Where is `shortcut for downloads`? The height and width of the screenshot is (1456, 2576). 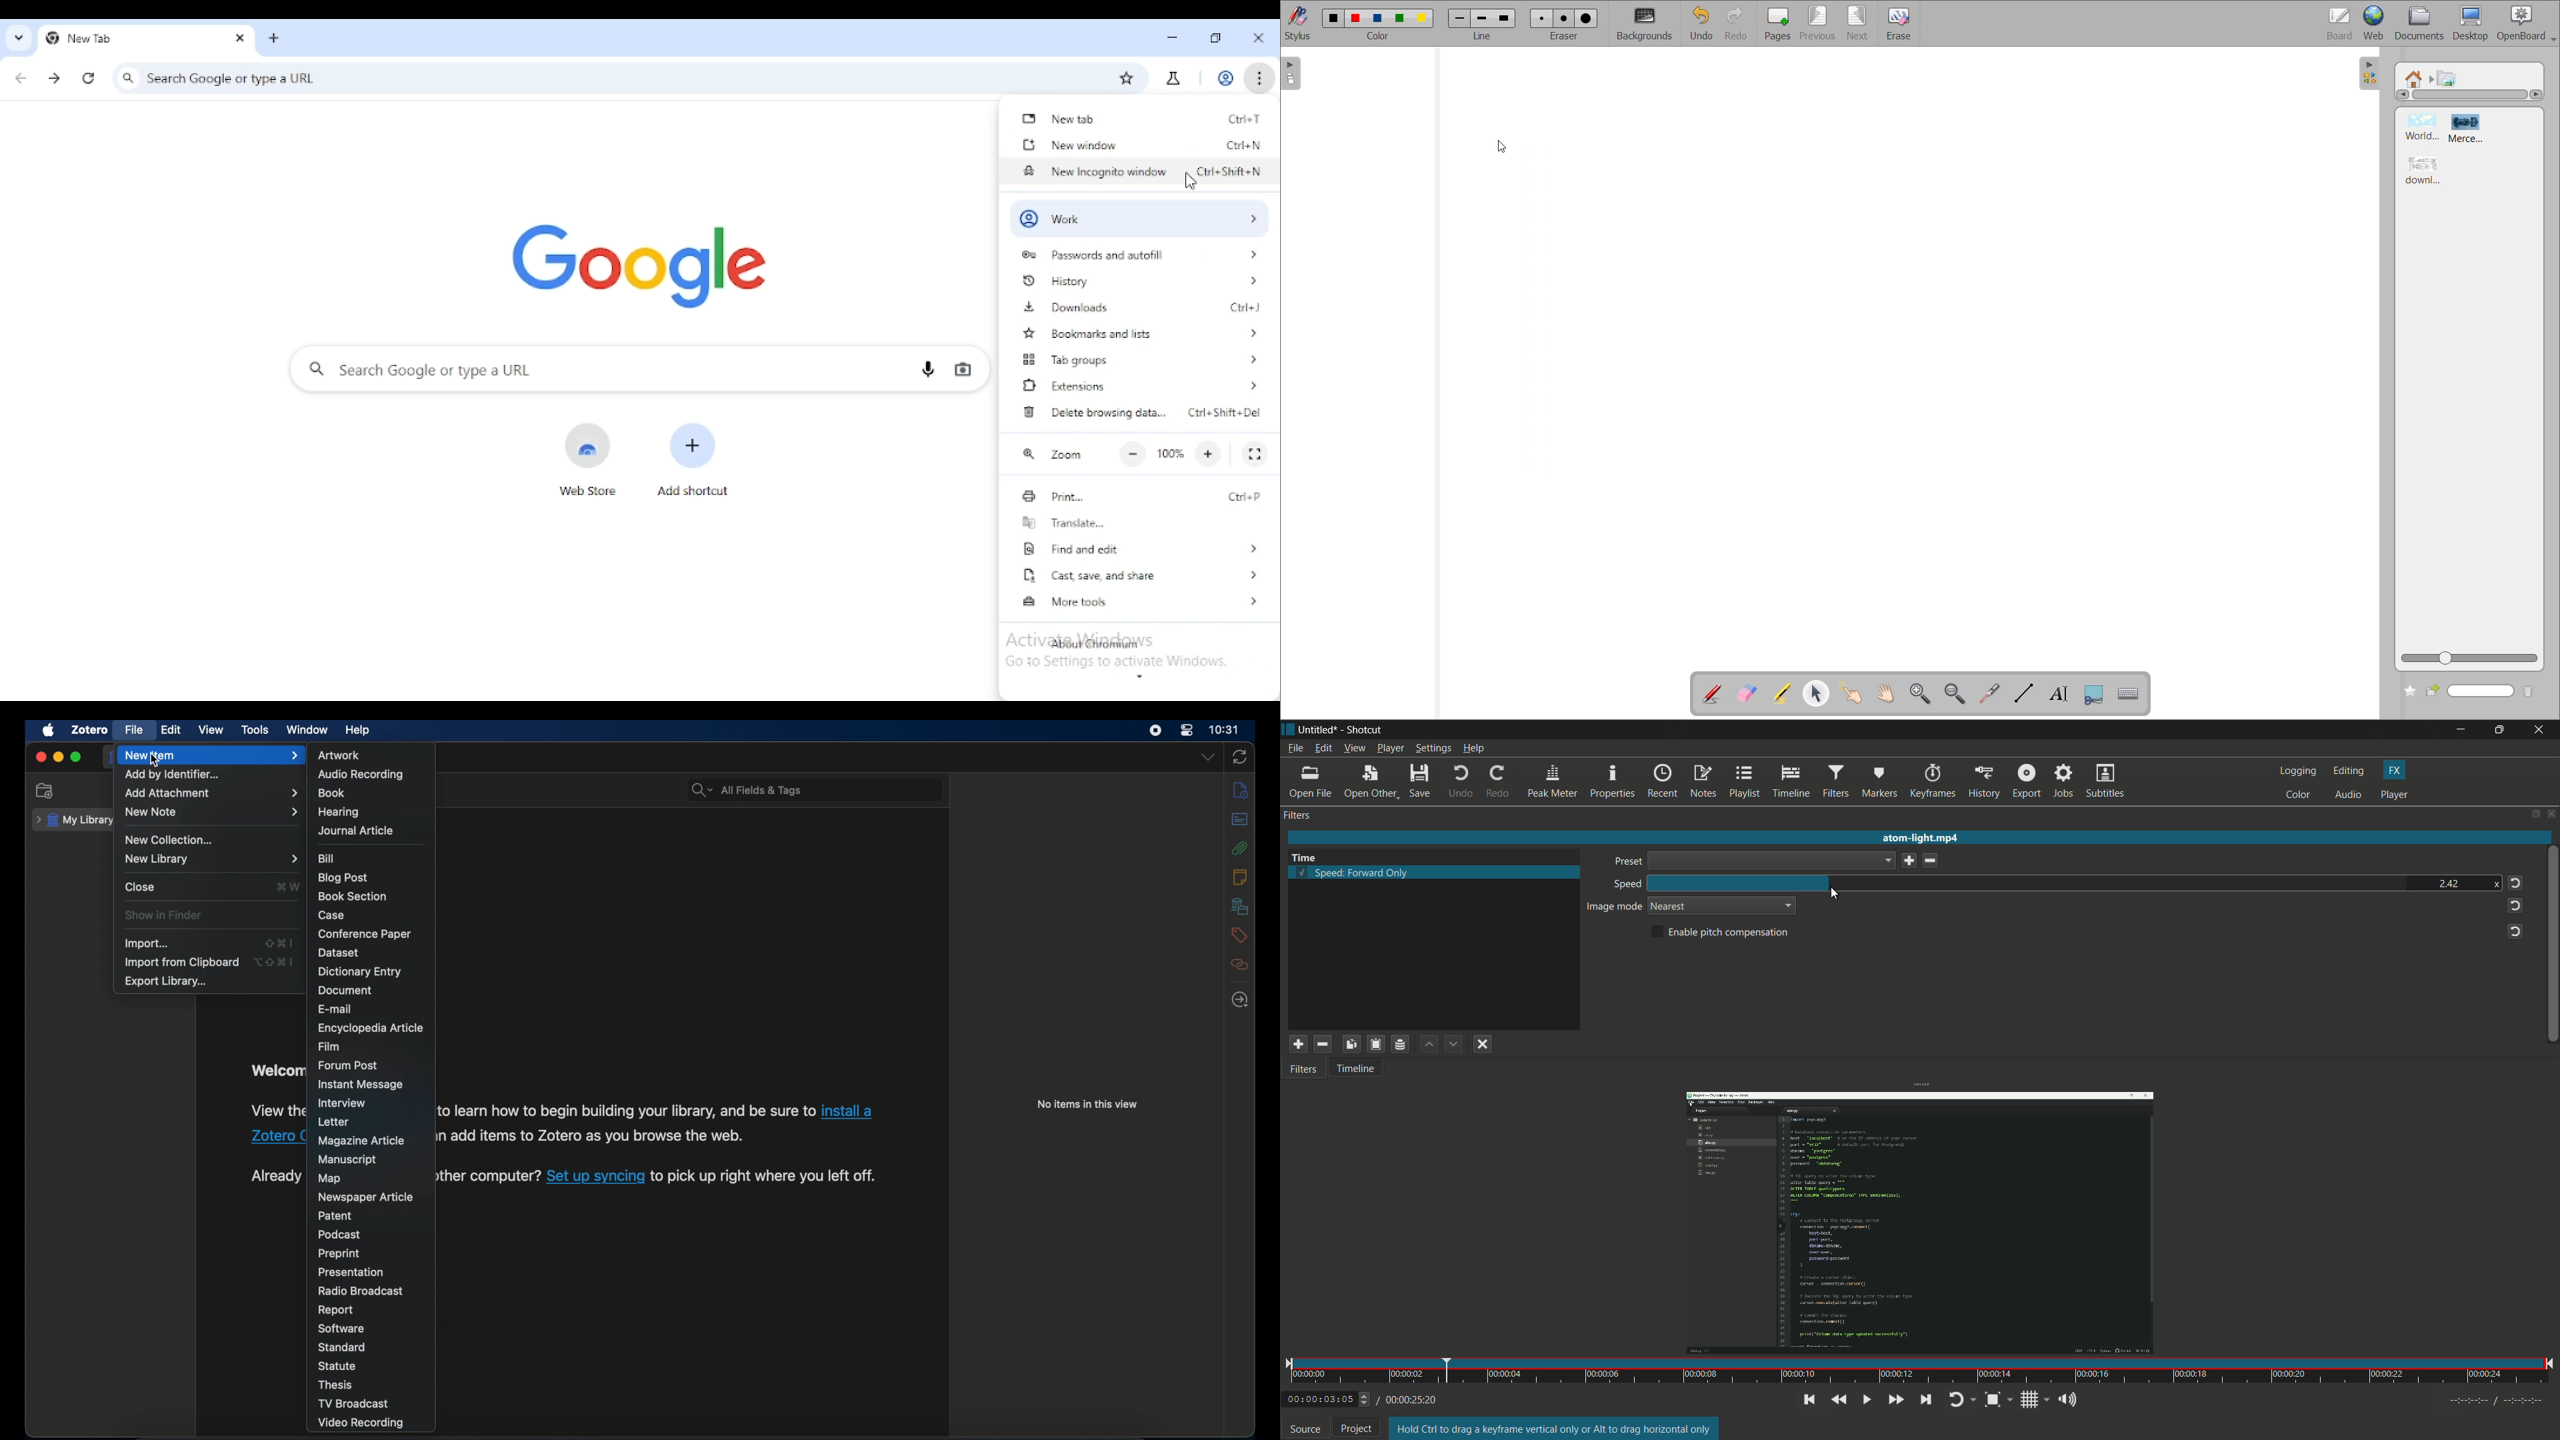 shortcut for downloads is located at coordinates (1244, 308).